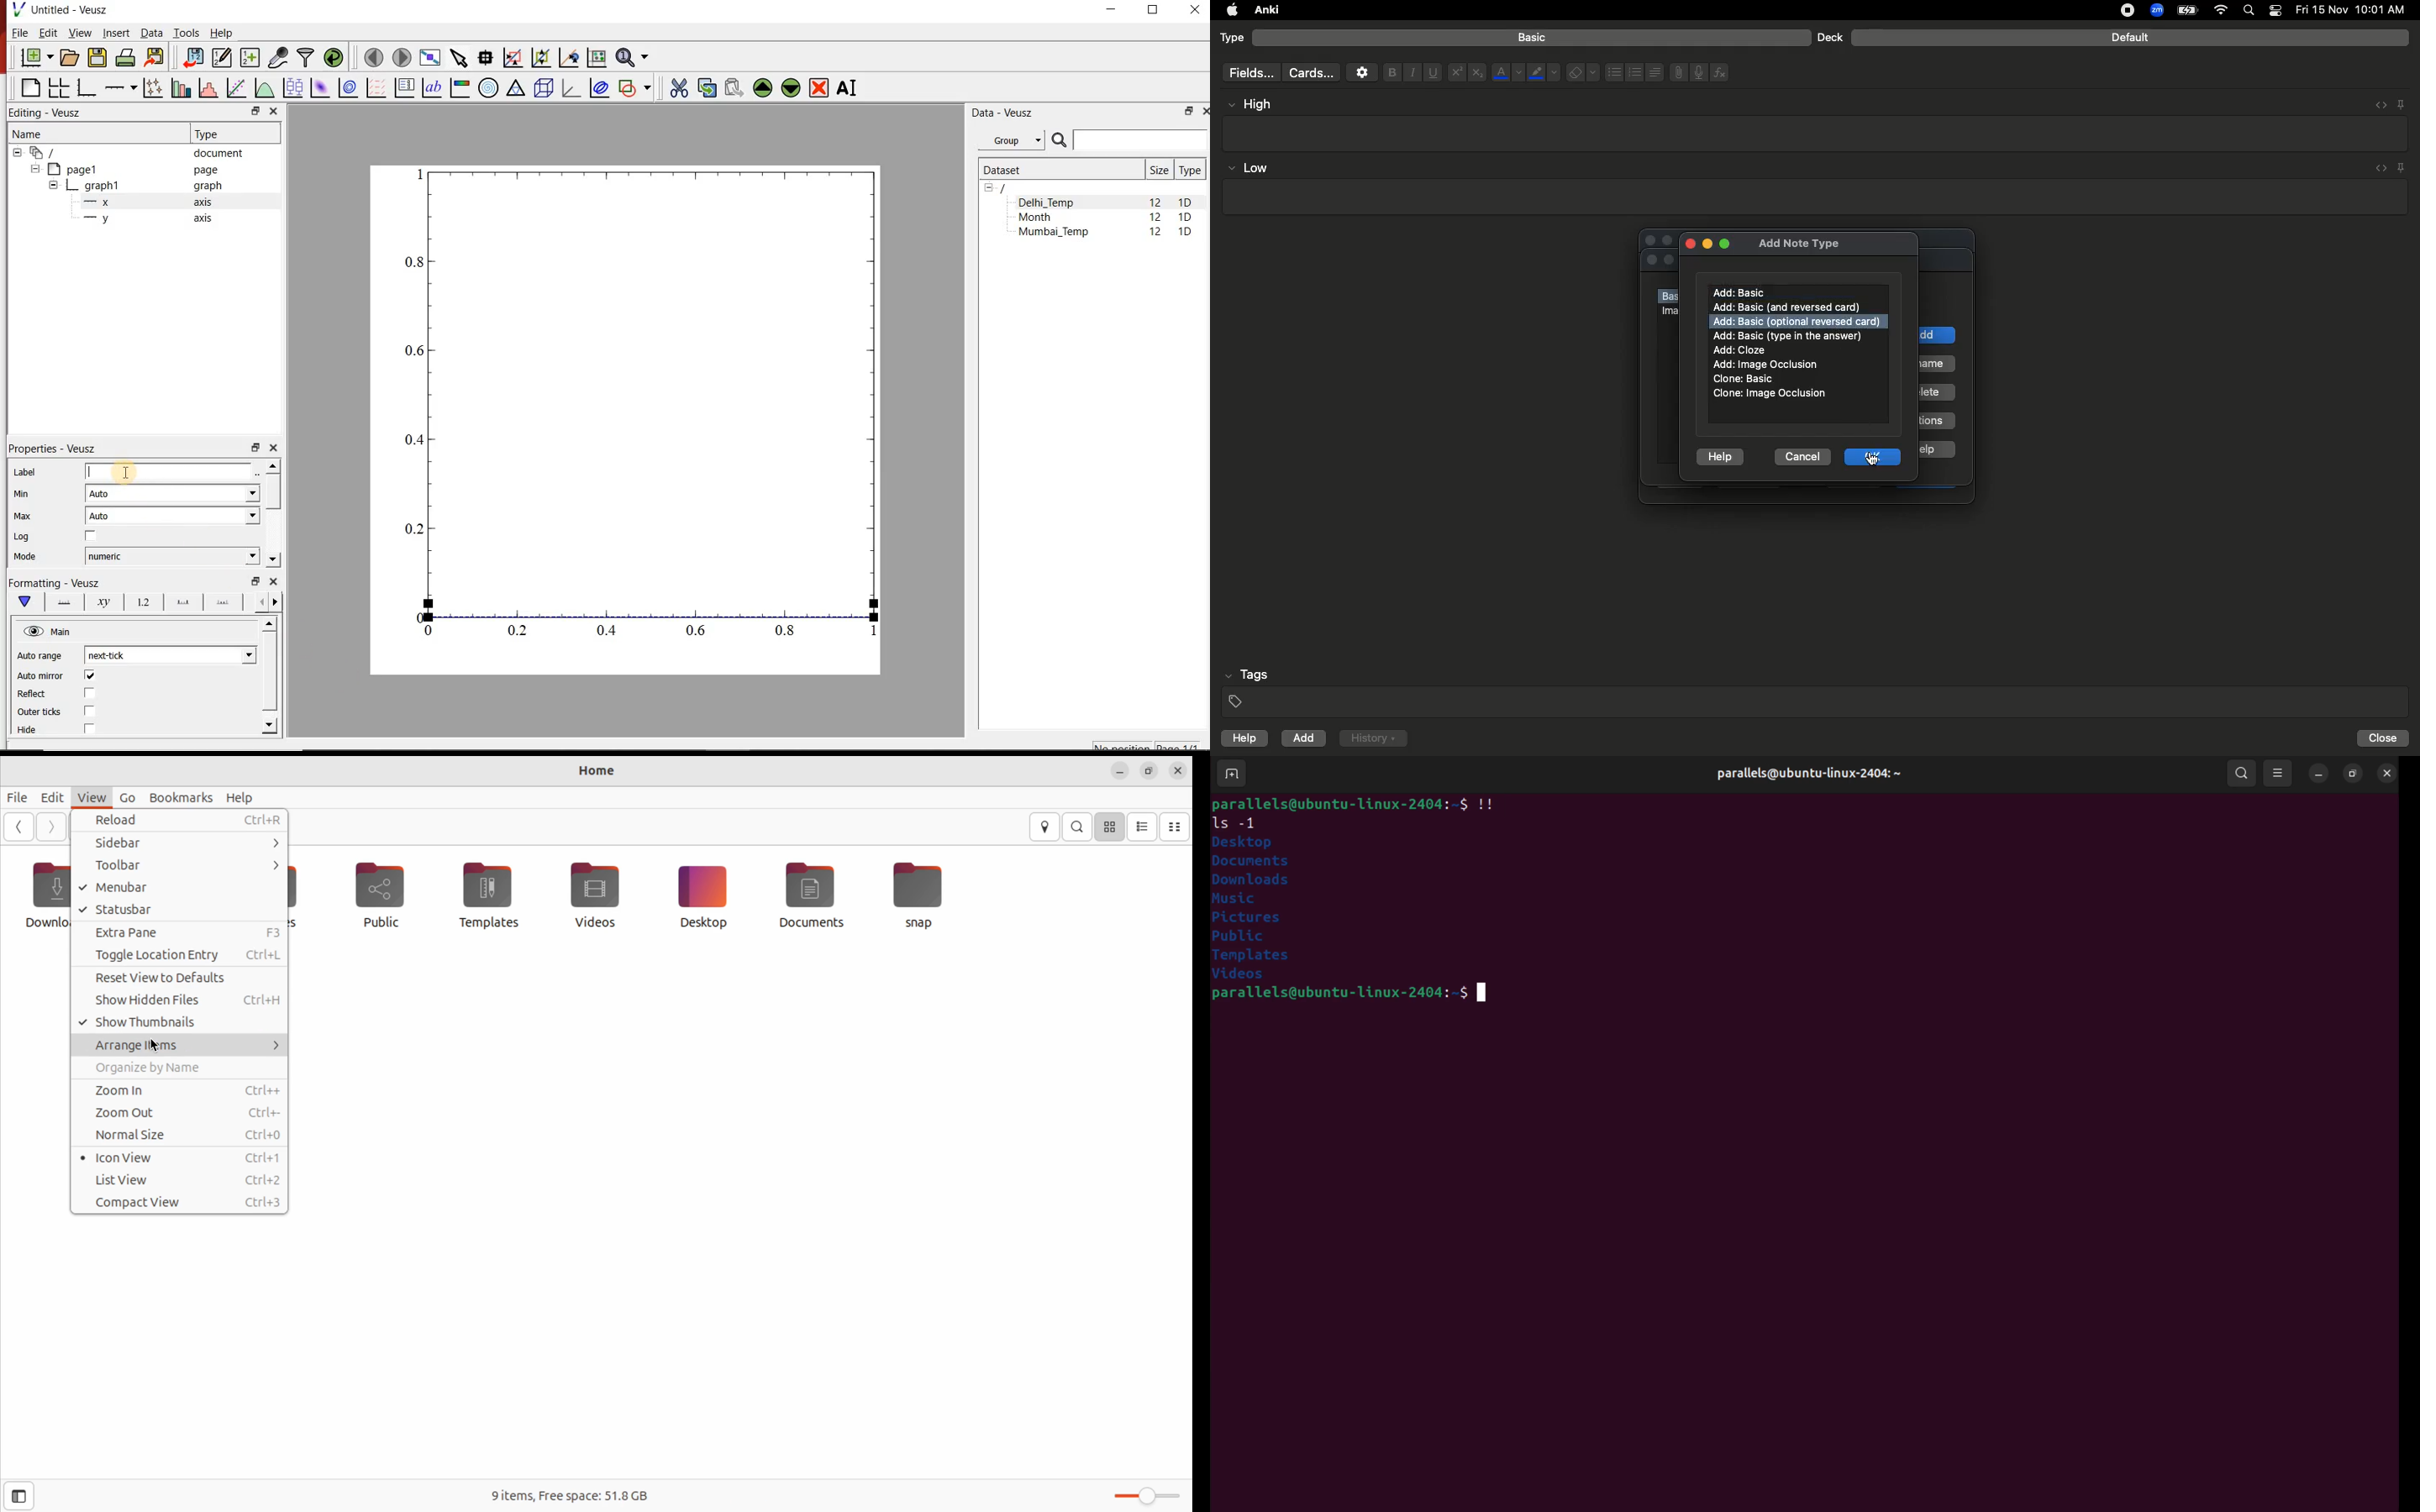 Image resolution: width=2436 pixels, height=1512 pixels. Describe the element at coordinates (431, 88) in the screenshot. I see `text label` at that location.